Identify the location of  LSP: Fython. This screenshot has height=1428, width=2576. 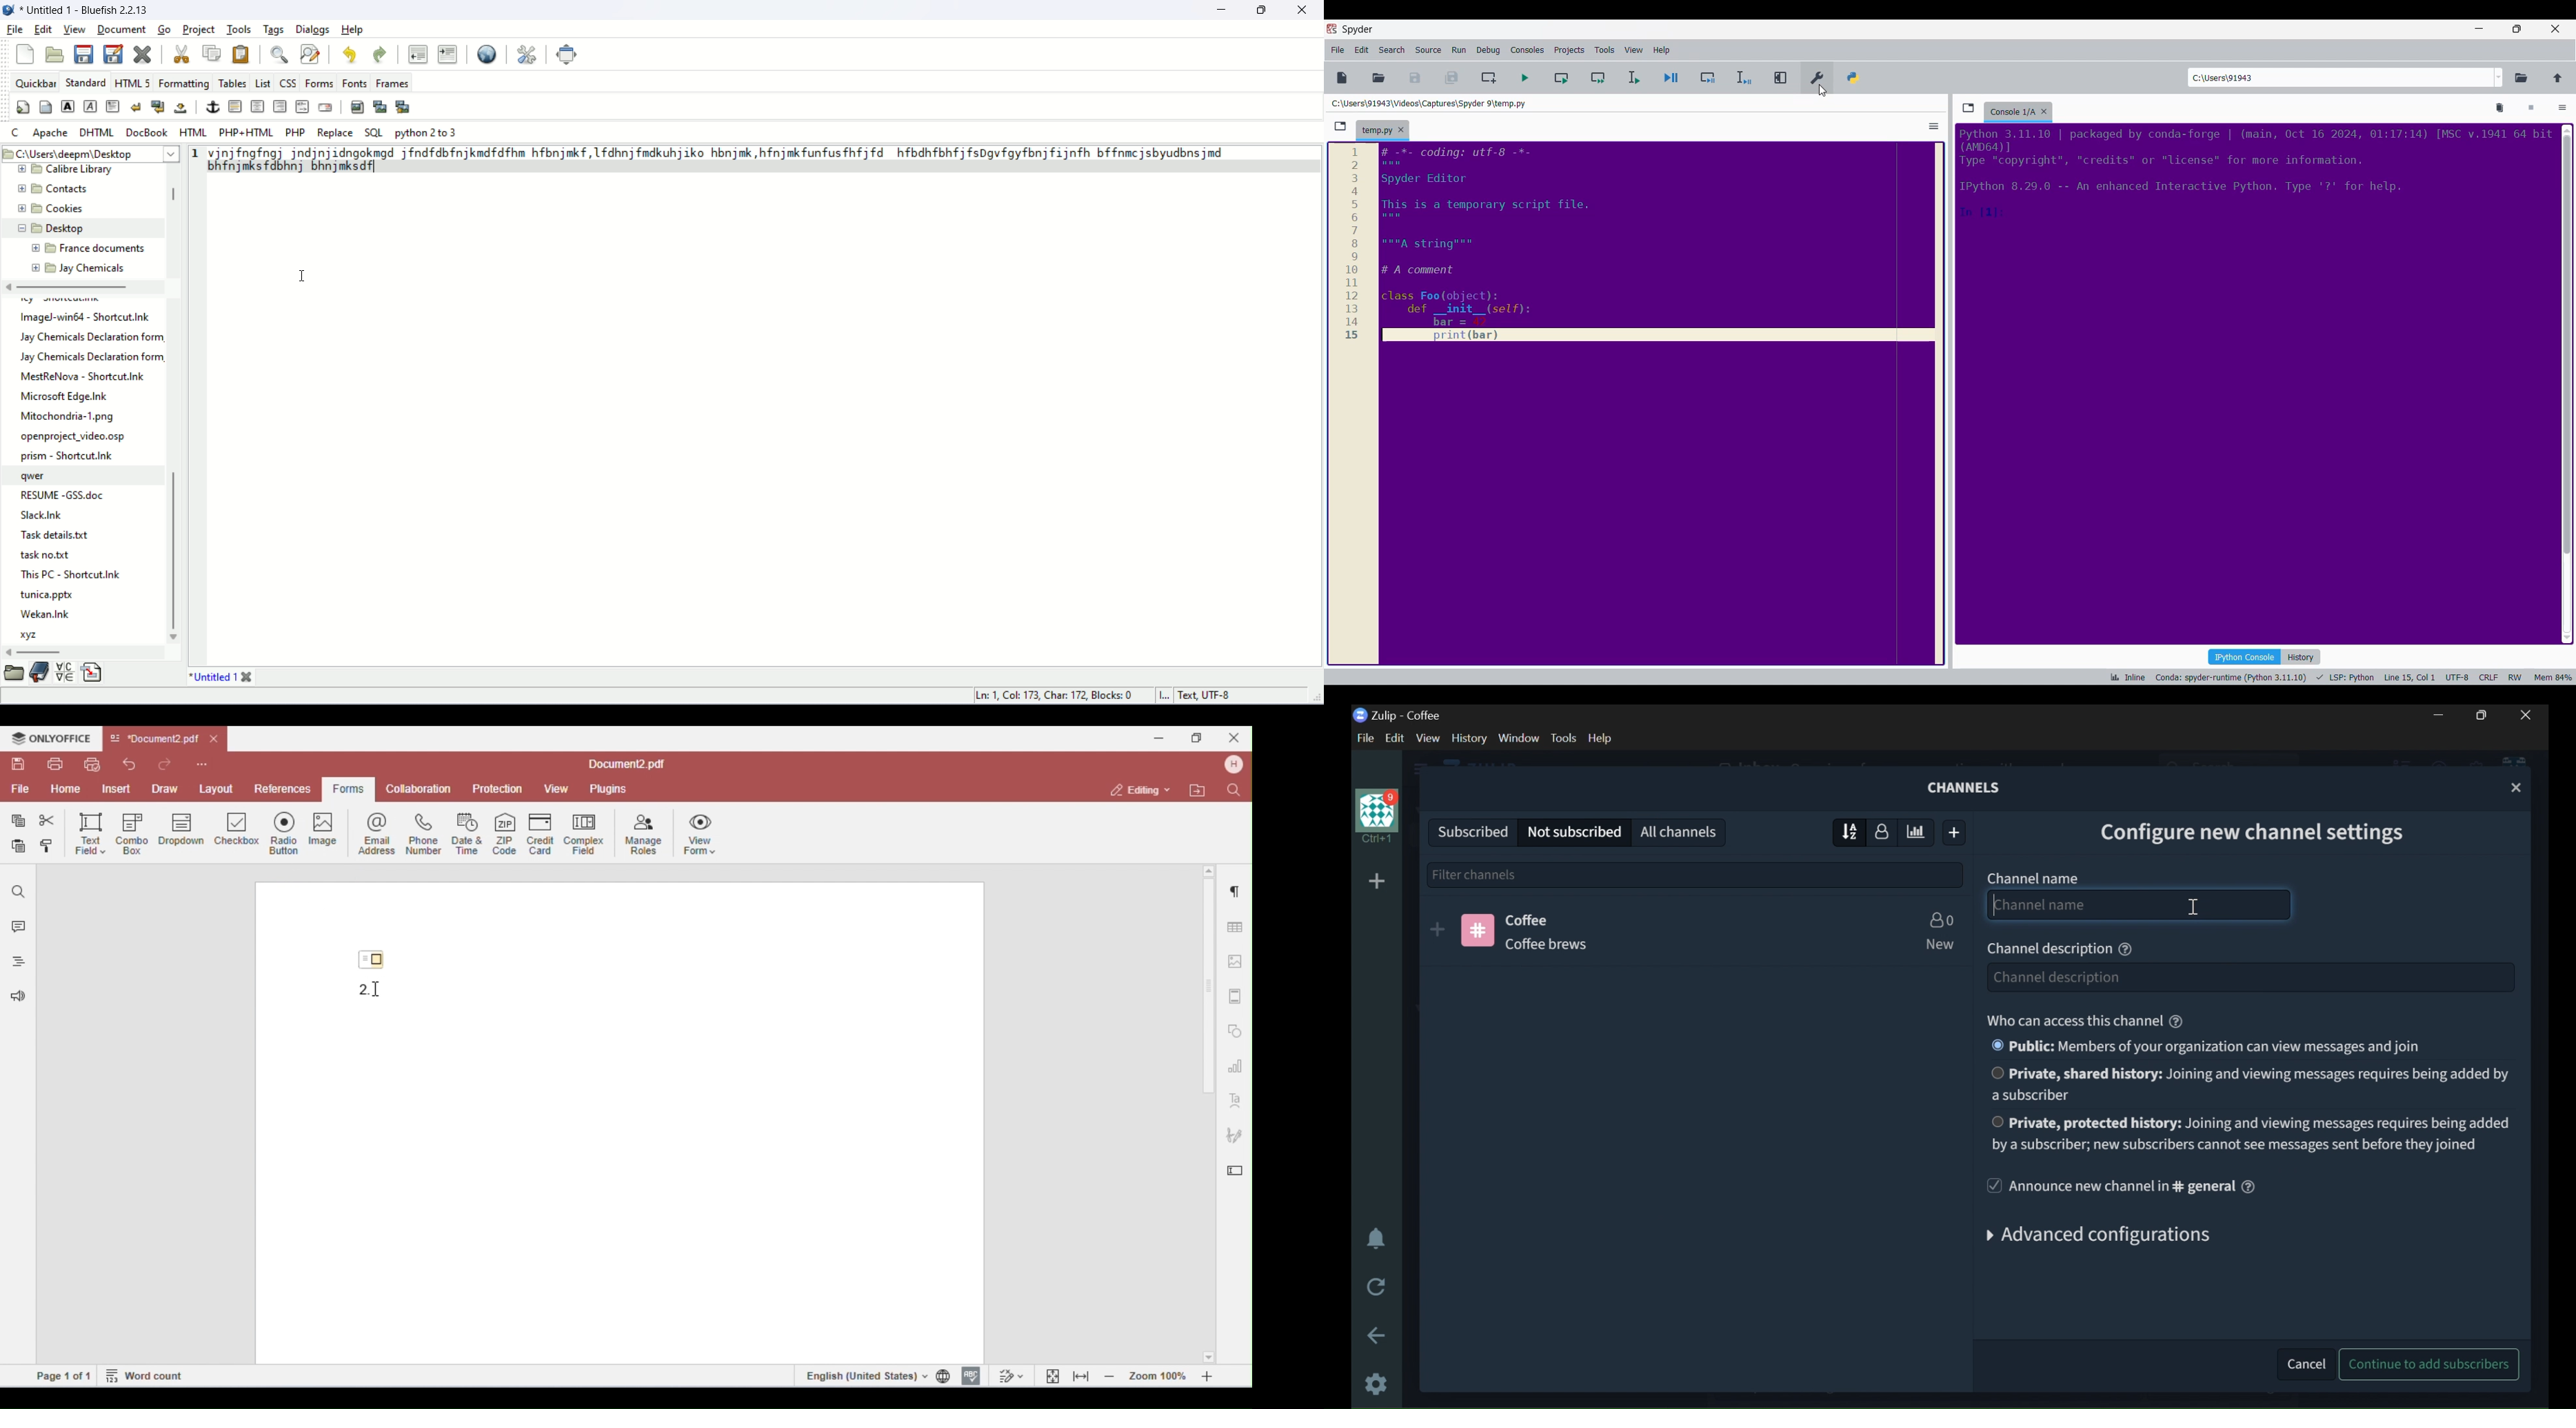
(2348, 676).